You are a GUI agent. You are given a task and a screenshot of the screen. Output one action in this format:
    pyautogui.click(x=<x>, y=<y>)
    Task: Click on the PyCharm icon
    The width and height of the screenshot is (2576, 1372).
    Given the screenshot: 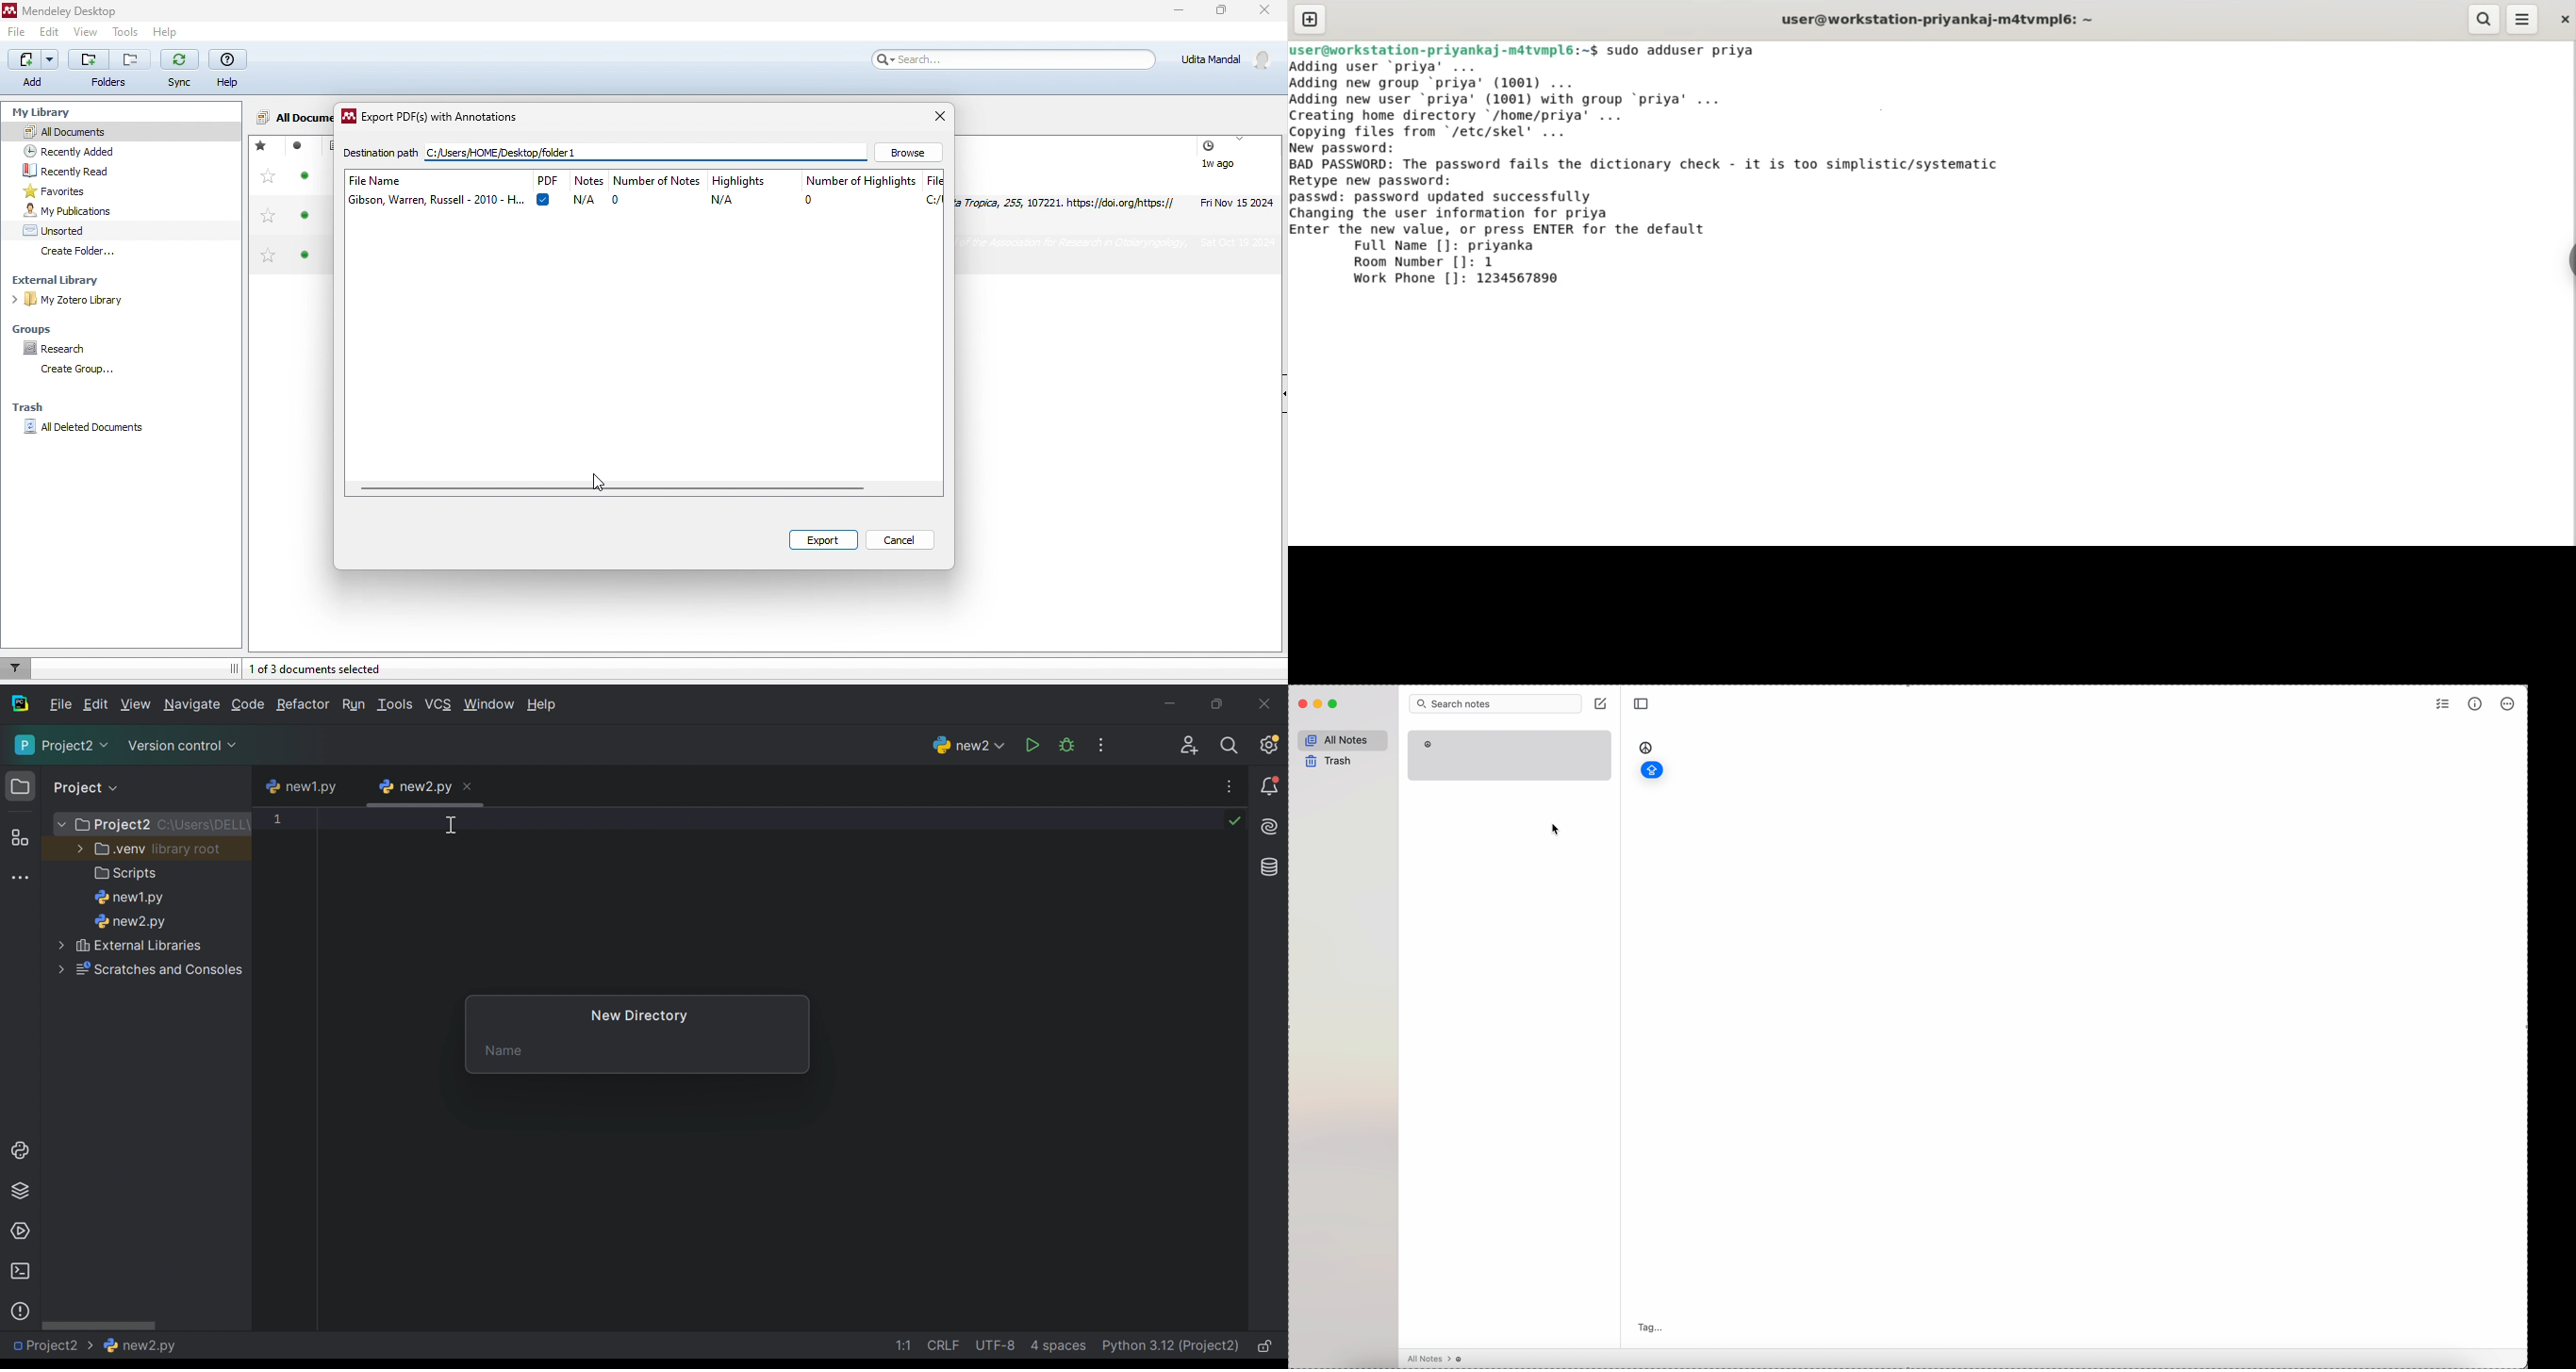 What is the action you would take?
    pyautogui.click(x=17, y=704)
    